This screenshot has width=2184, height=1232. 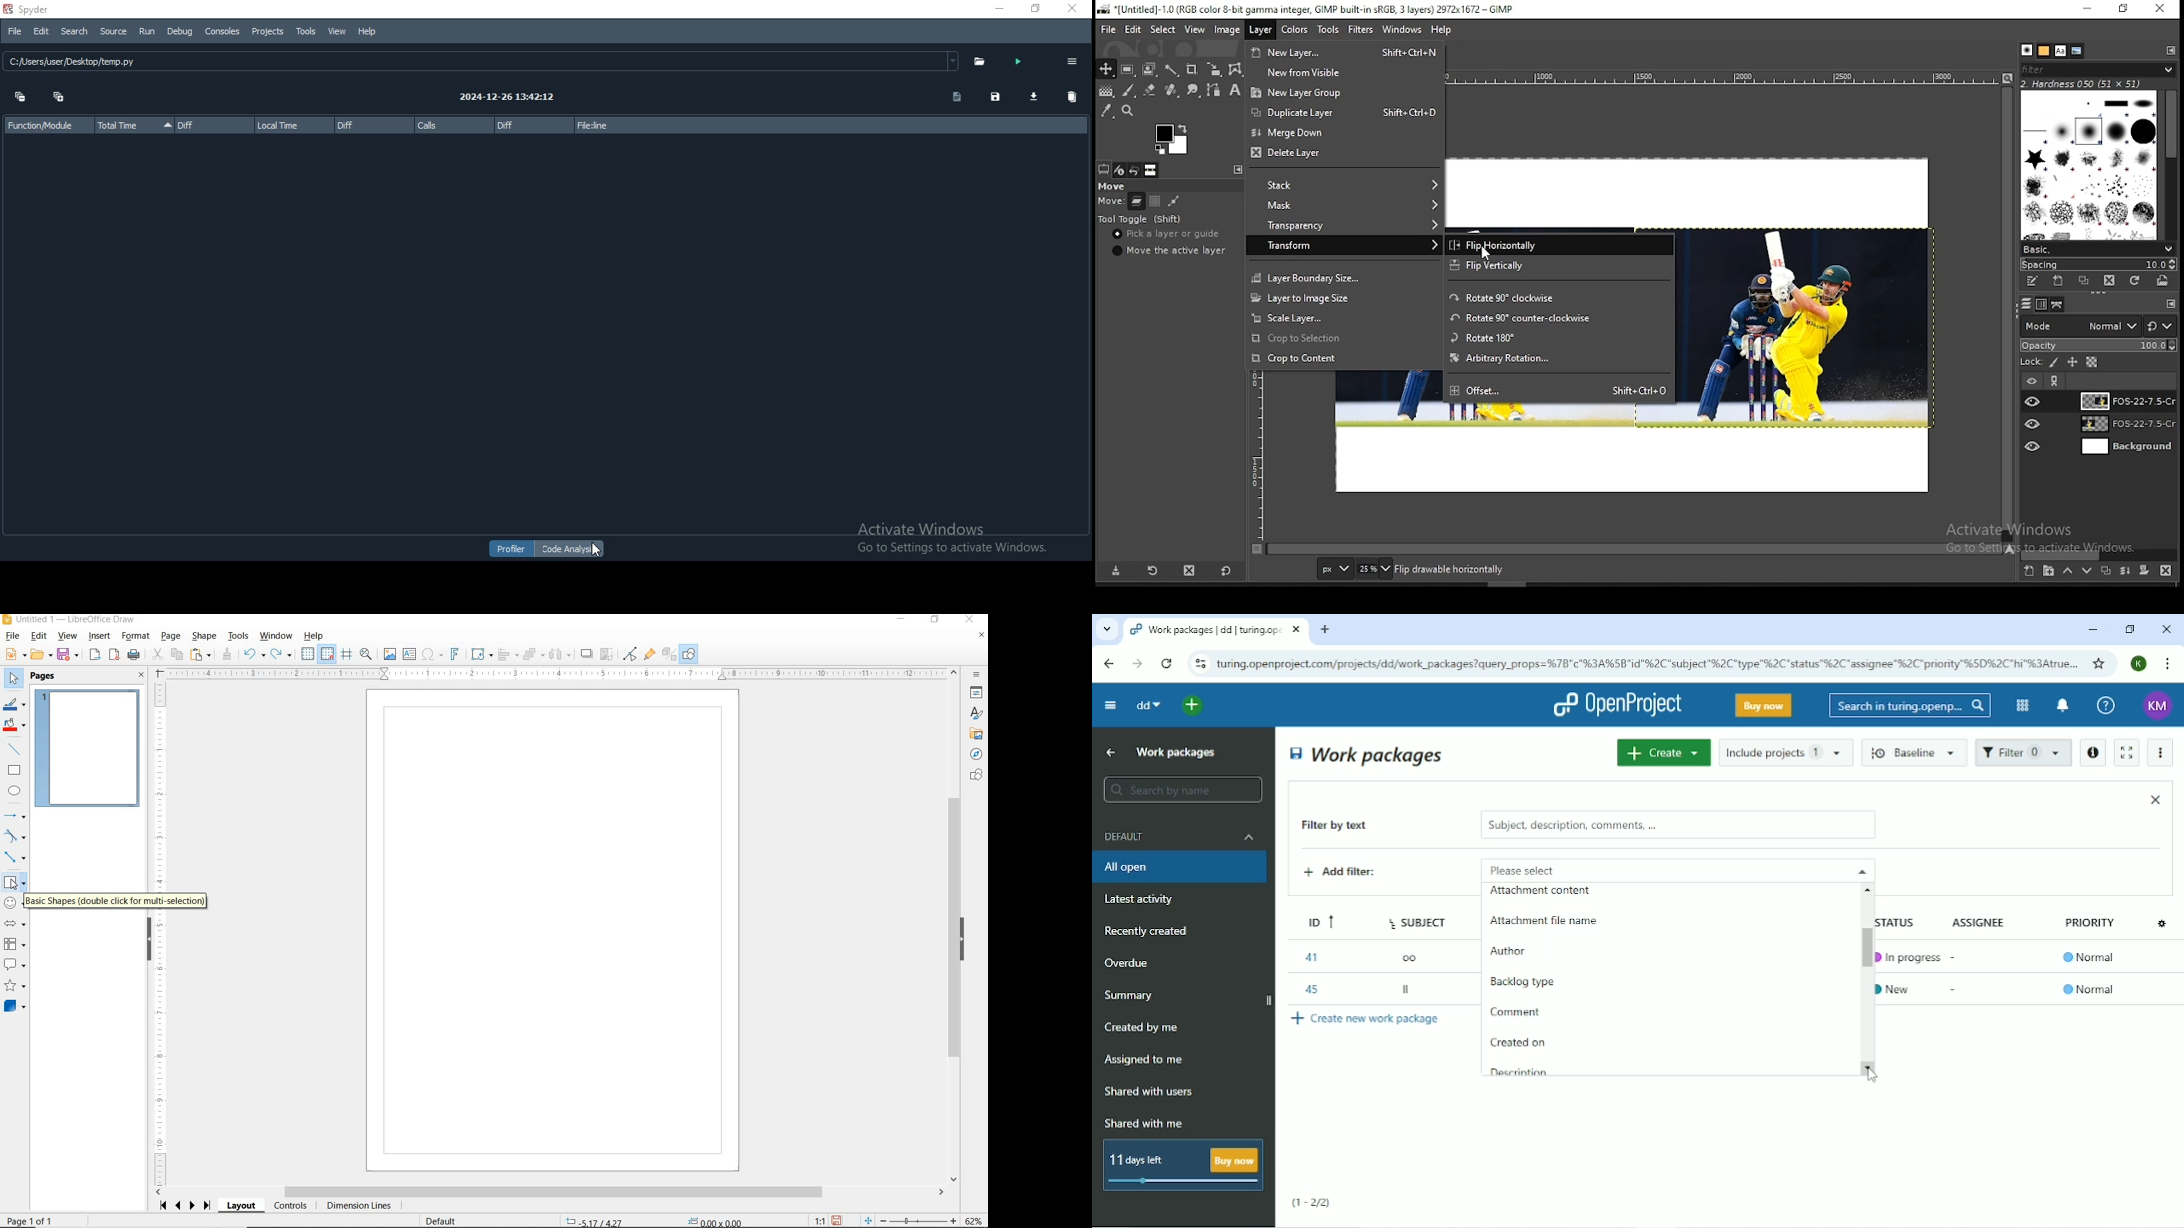 I want to click on HIDE, so click(x=149, y=940).